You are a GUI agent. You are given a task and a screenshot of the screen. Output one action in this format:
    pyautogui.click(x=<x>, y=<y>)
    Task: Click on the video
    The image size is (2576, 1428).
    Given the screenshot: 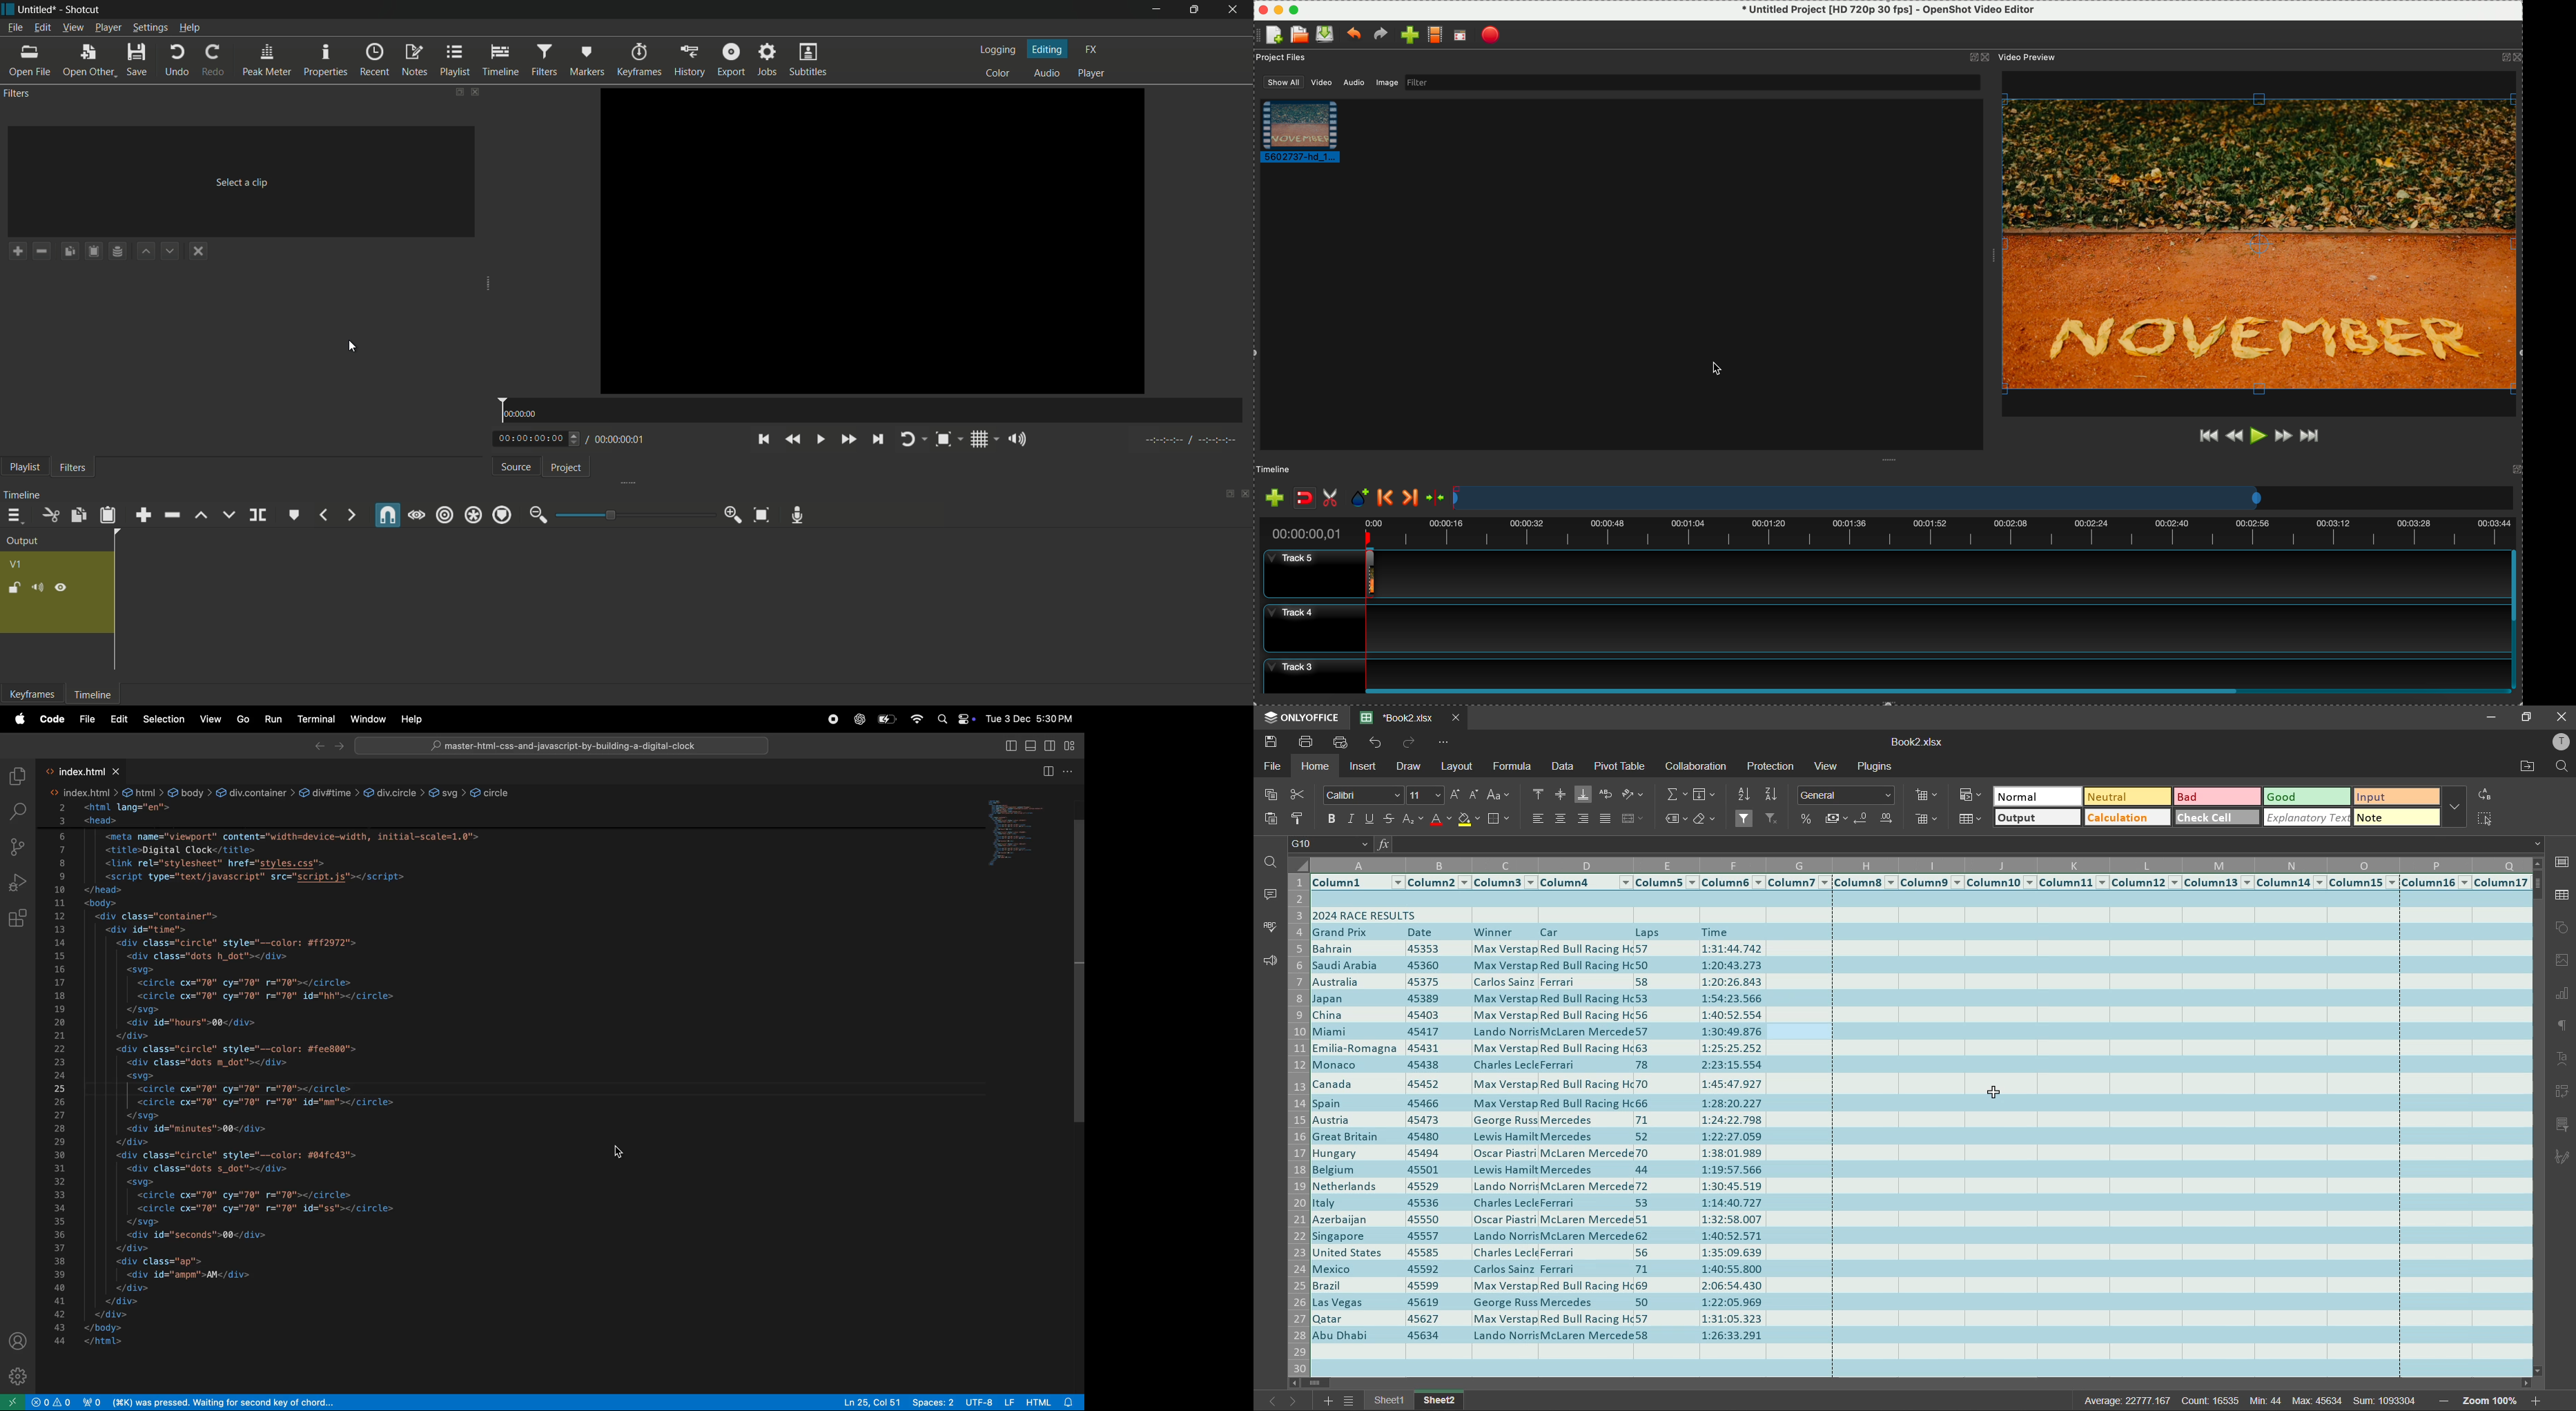 What is the action you would take?
    pyautogui.click(x=1320, y=83)
    